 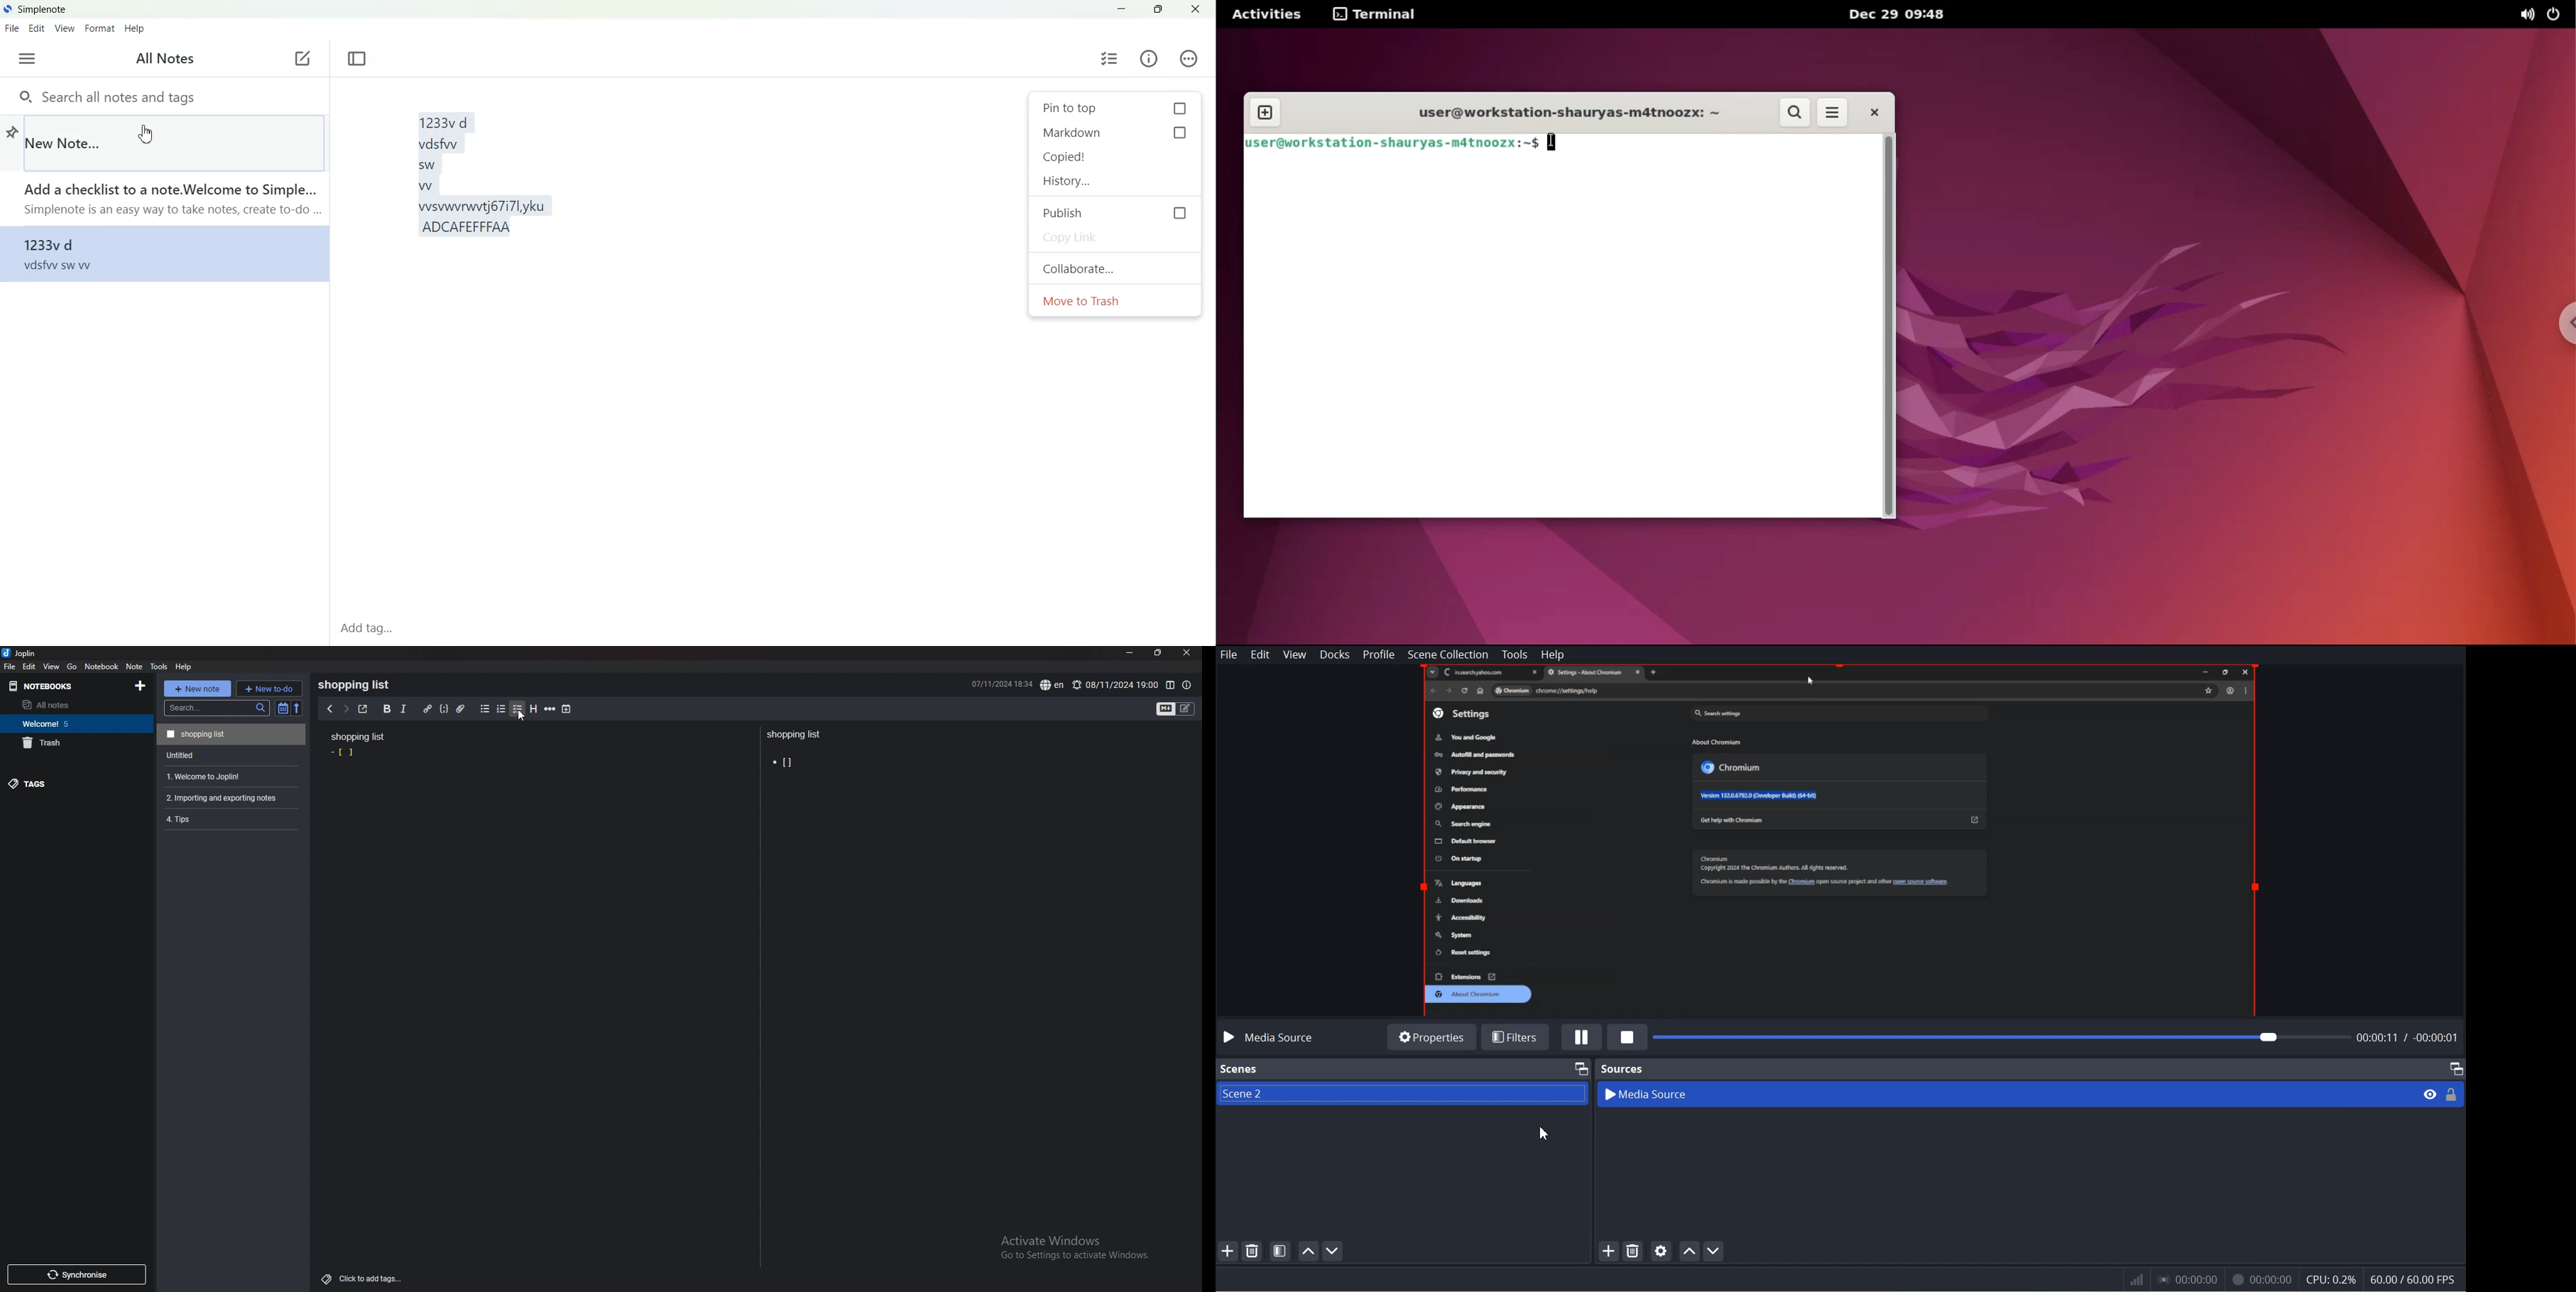 I want to click on Information Display, so click(x=2285, y=1280).